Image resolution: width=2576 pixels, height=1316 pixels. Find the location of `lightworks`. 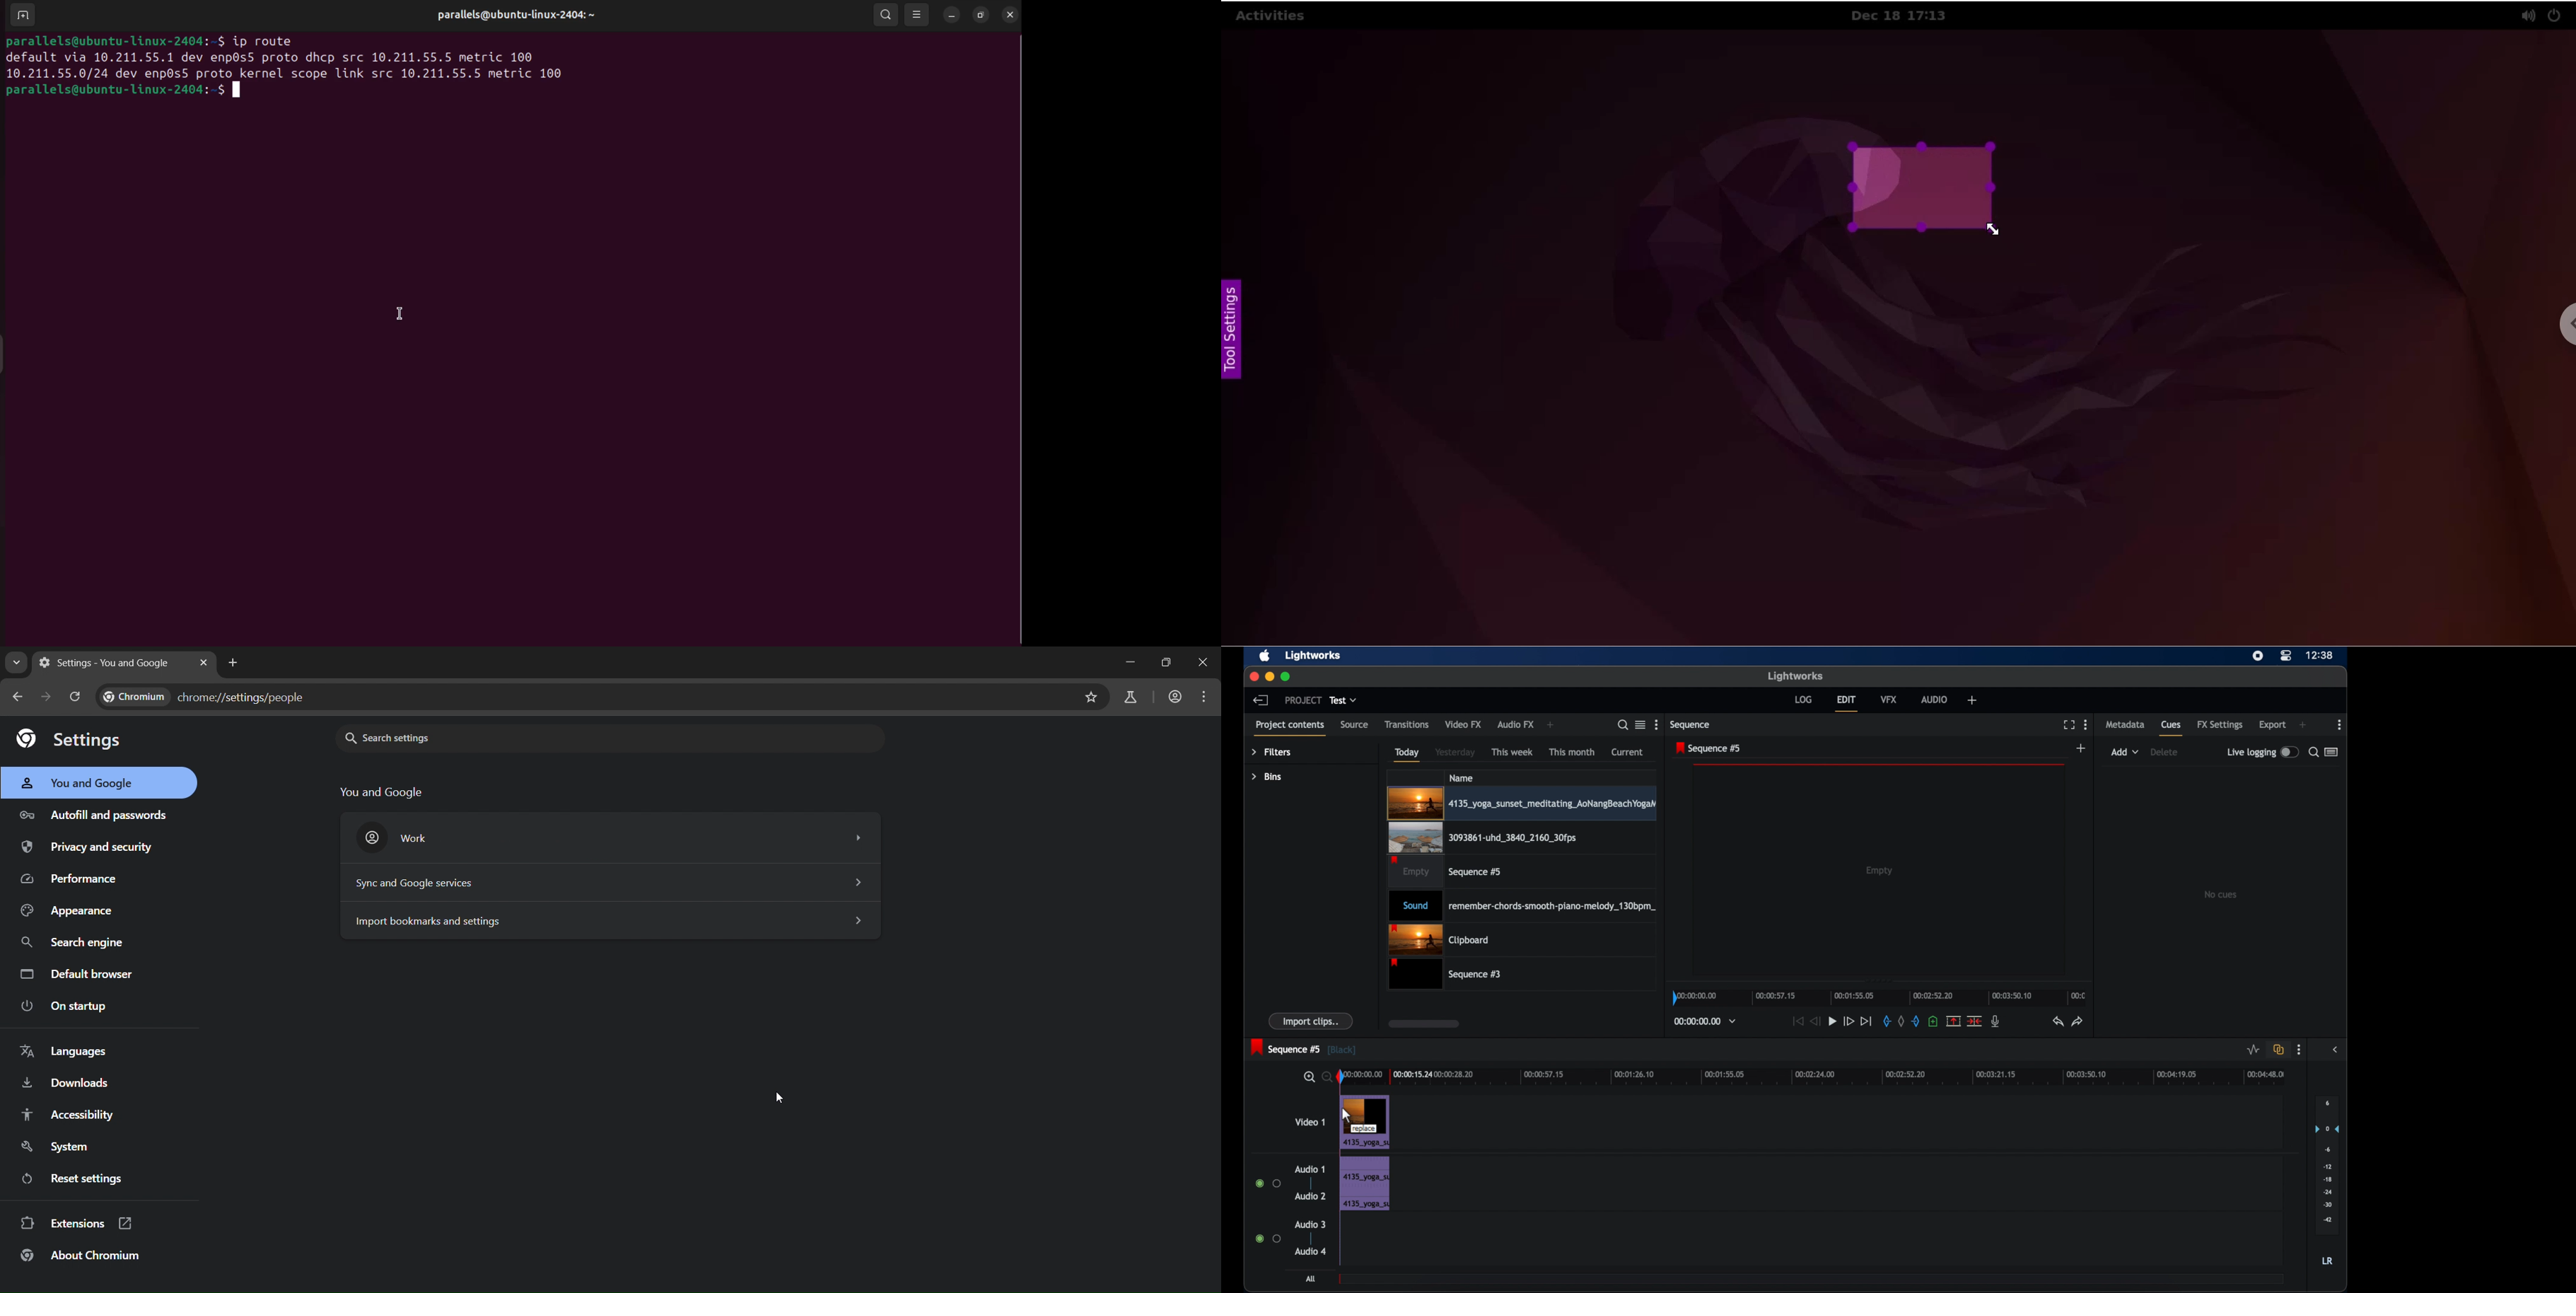

lightworks is located at coordinates (1796, 676).